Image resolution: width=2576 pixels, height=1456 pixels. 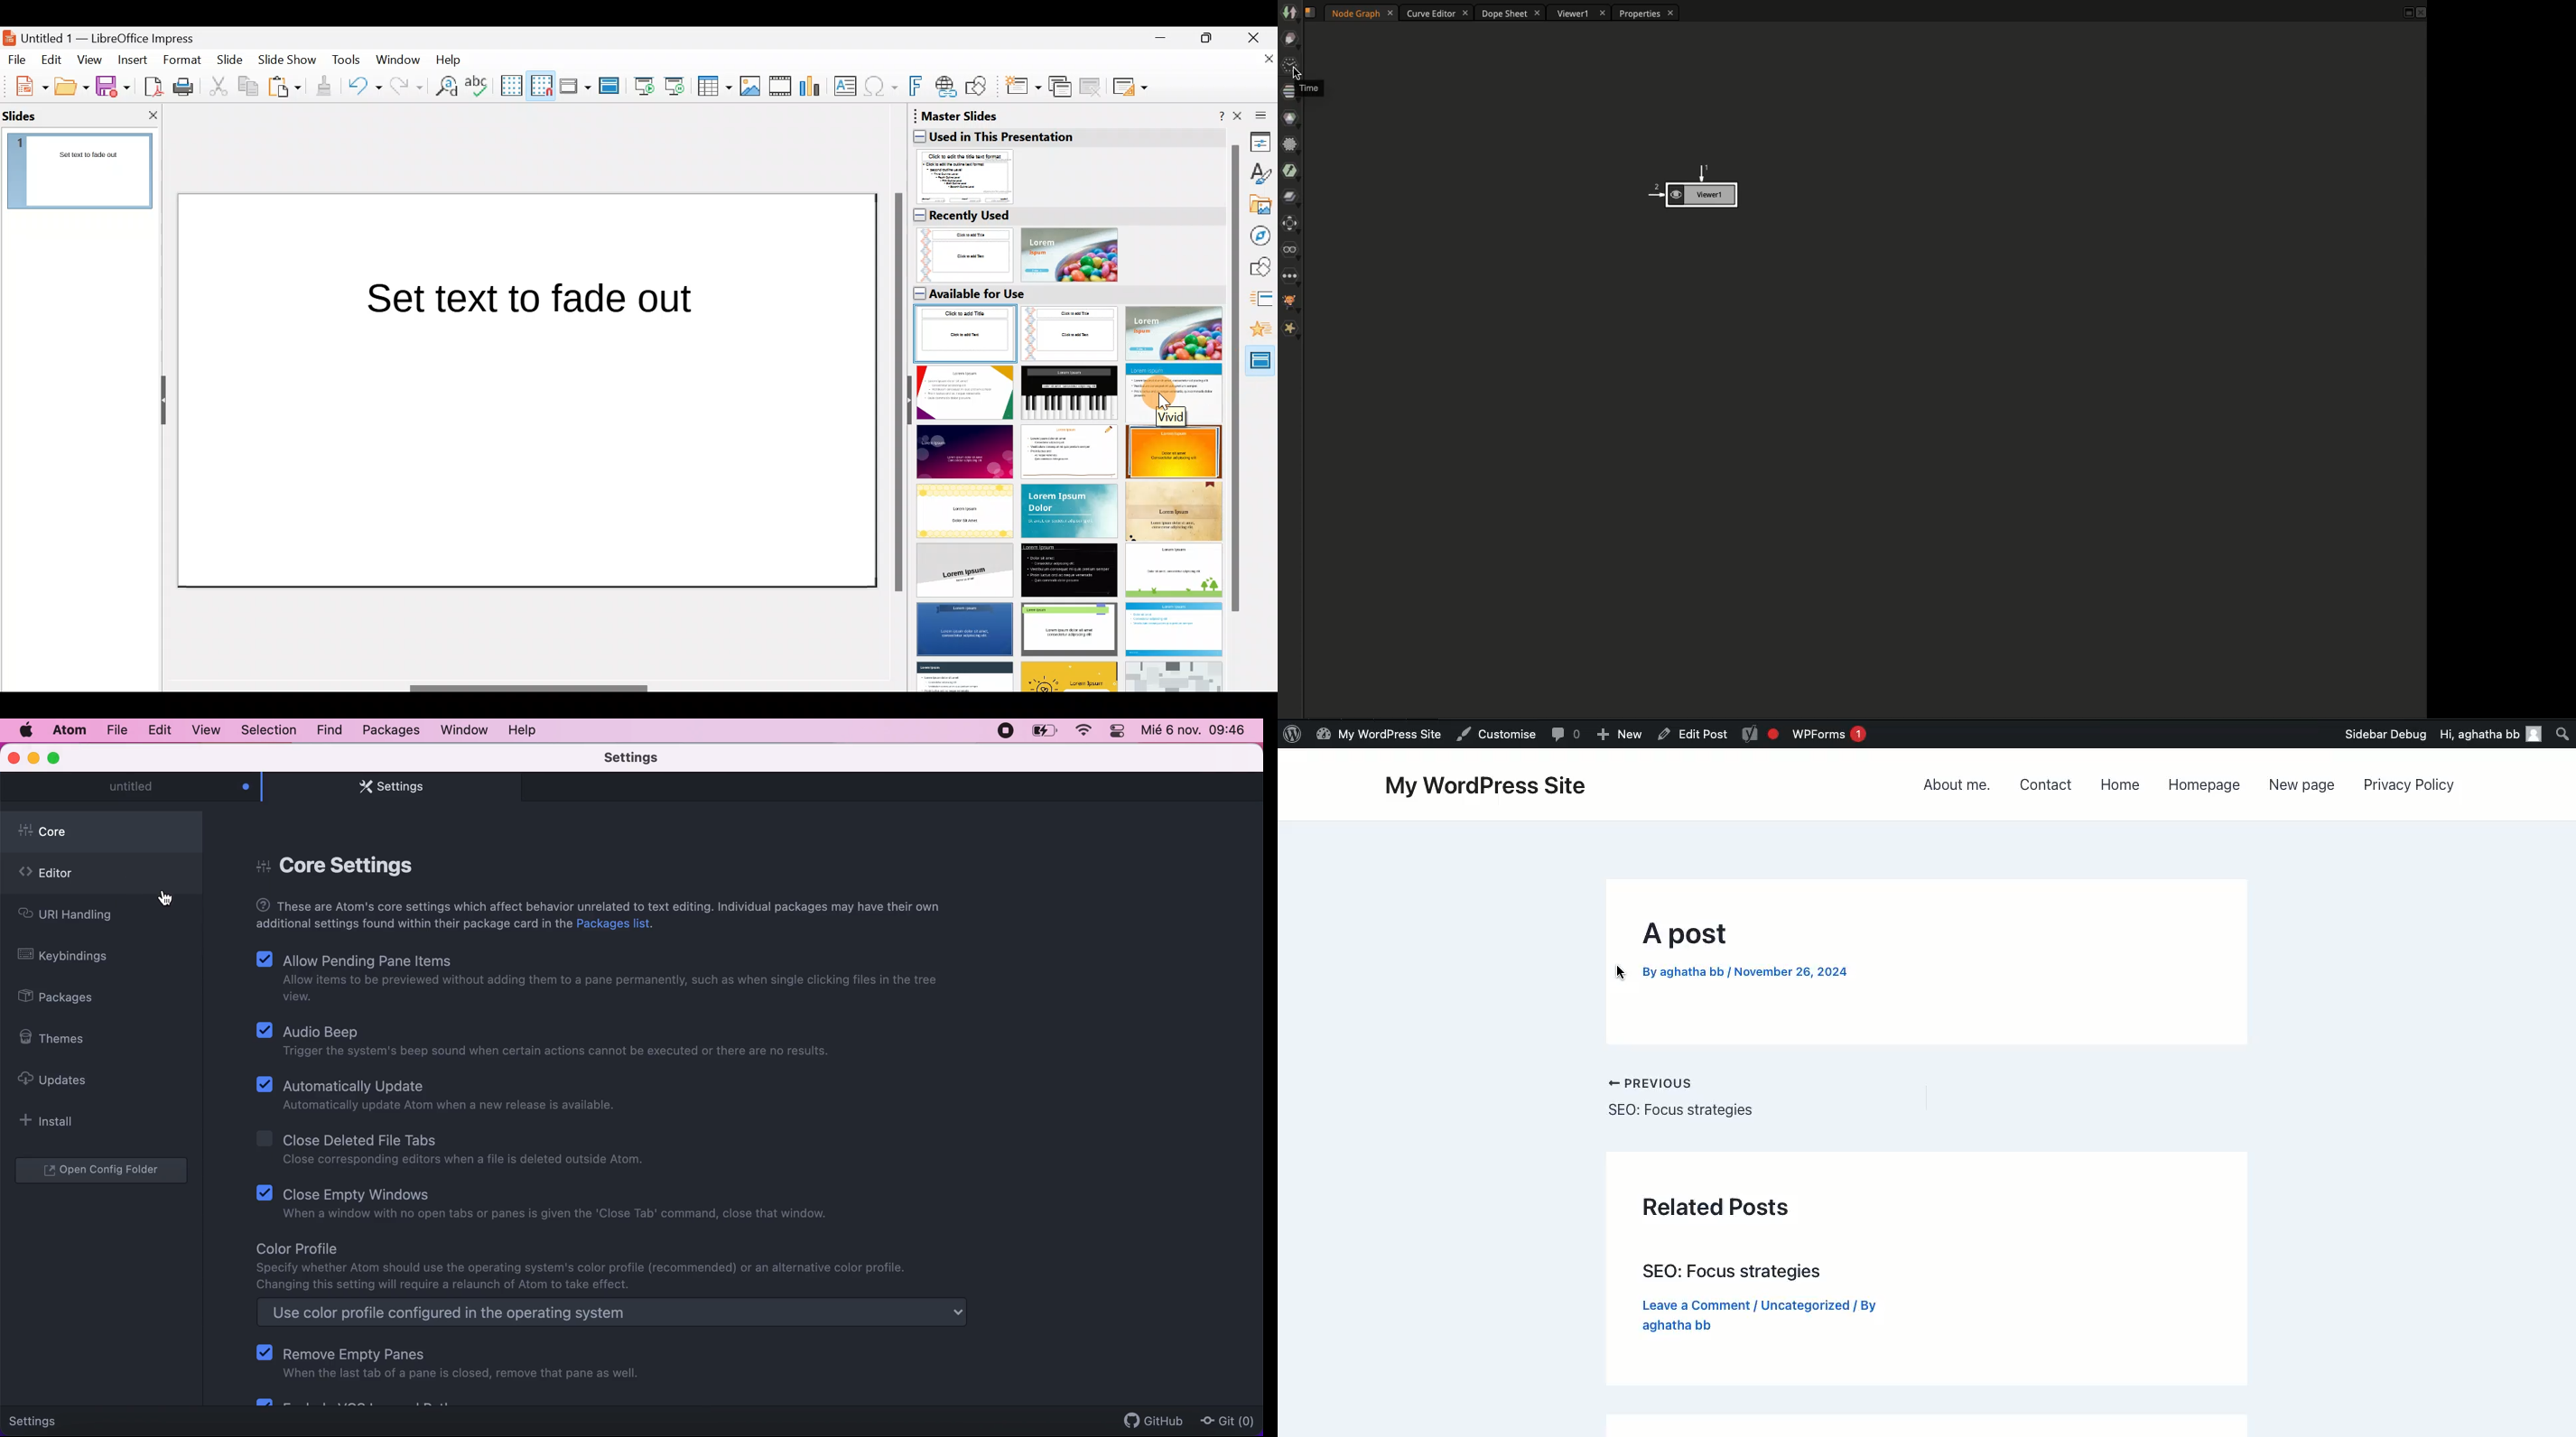 I want to click on Git(0), so click(x=1229, y=1422).